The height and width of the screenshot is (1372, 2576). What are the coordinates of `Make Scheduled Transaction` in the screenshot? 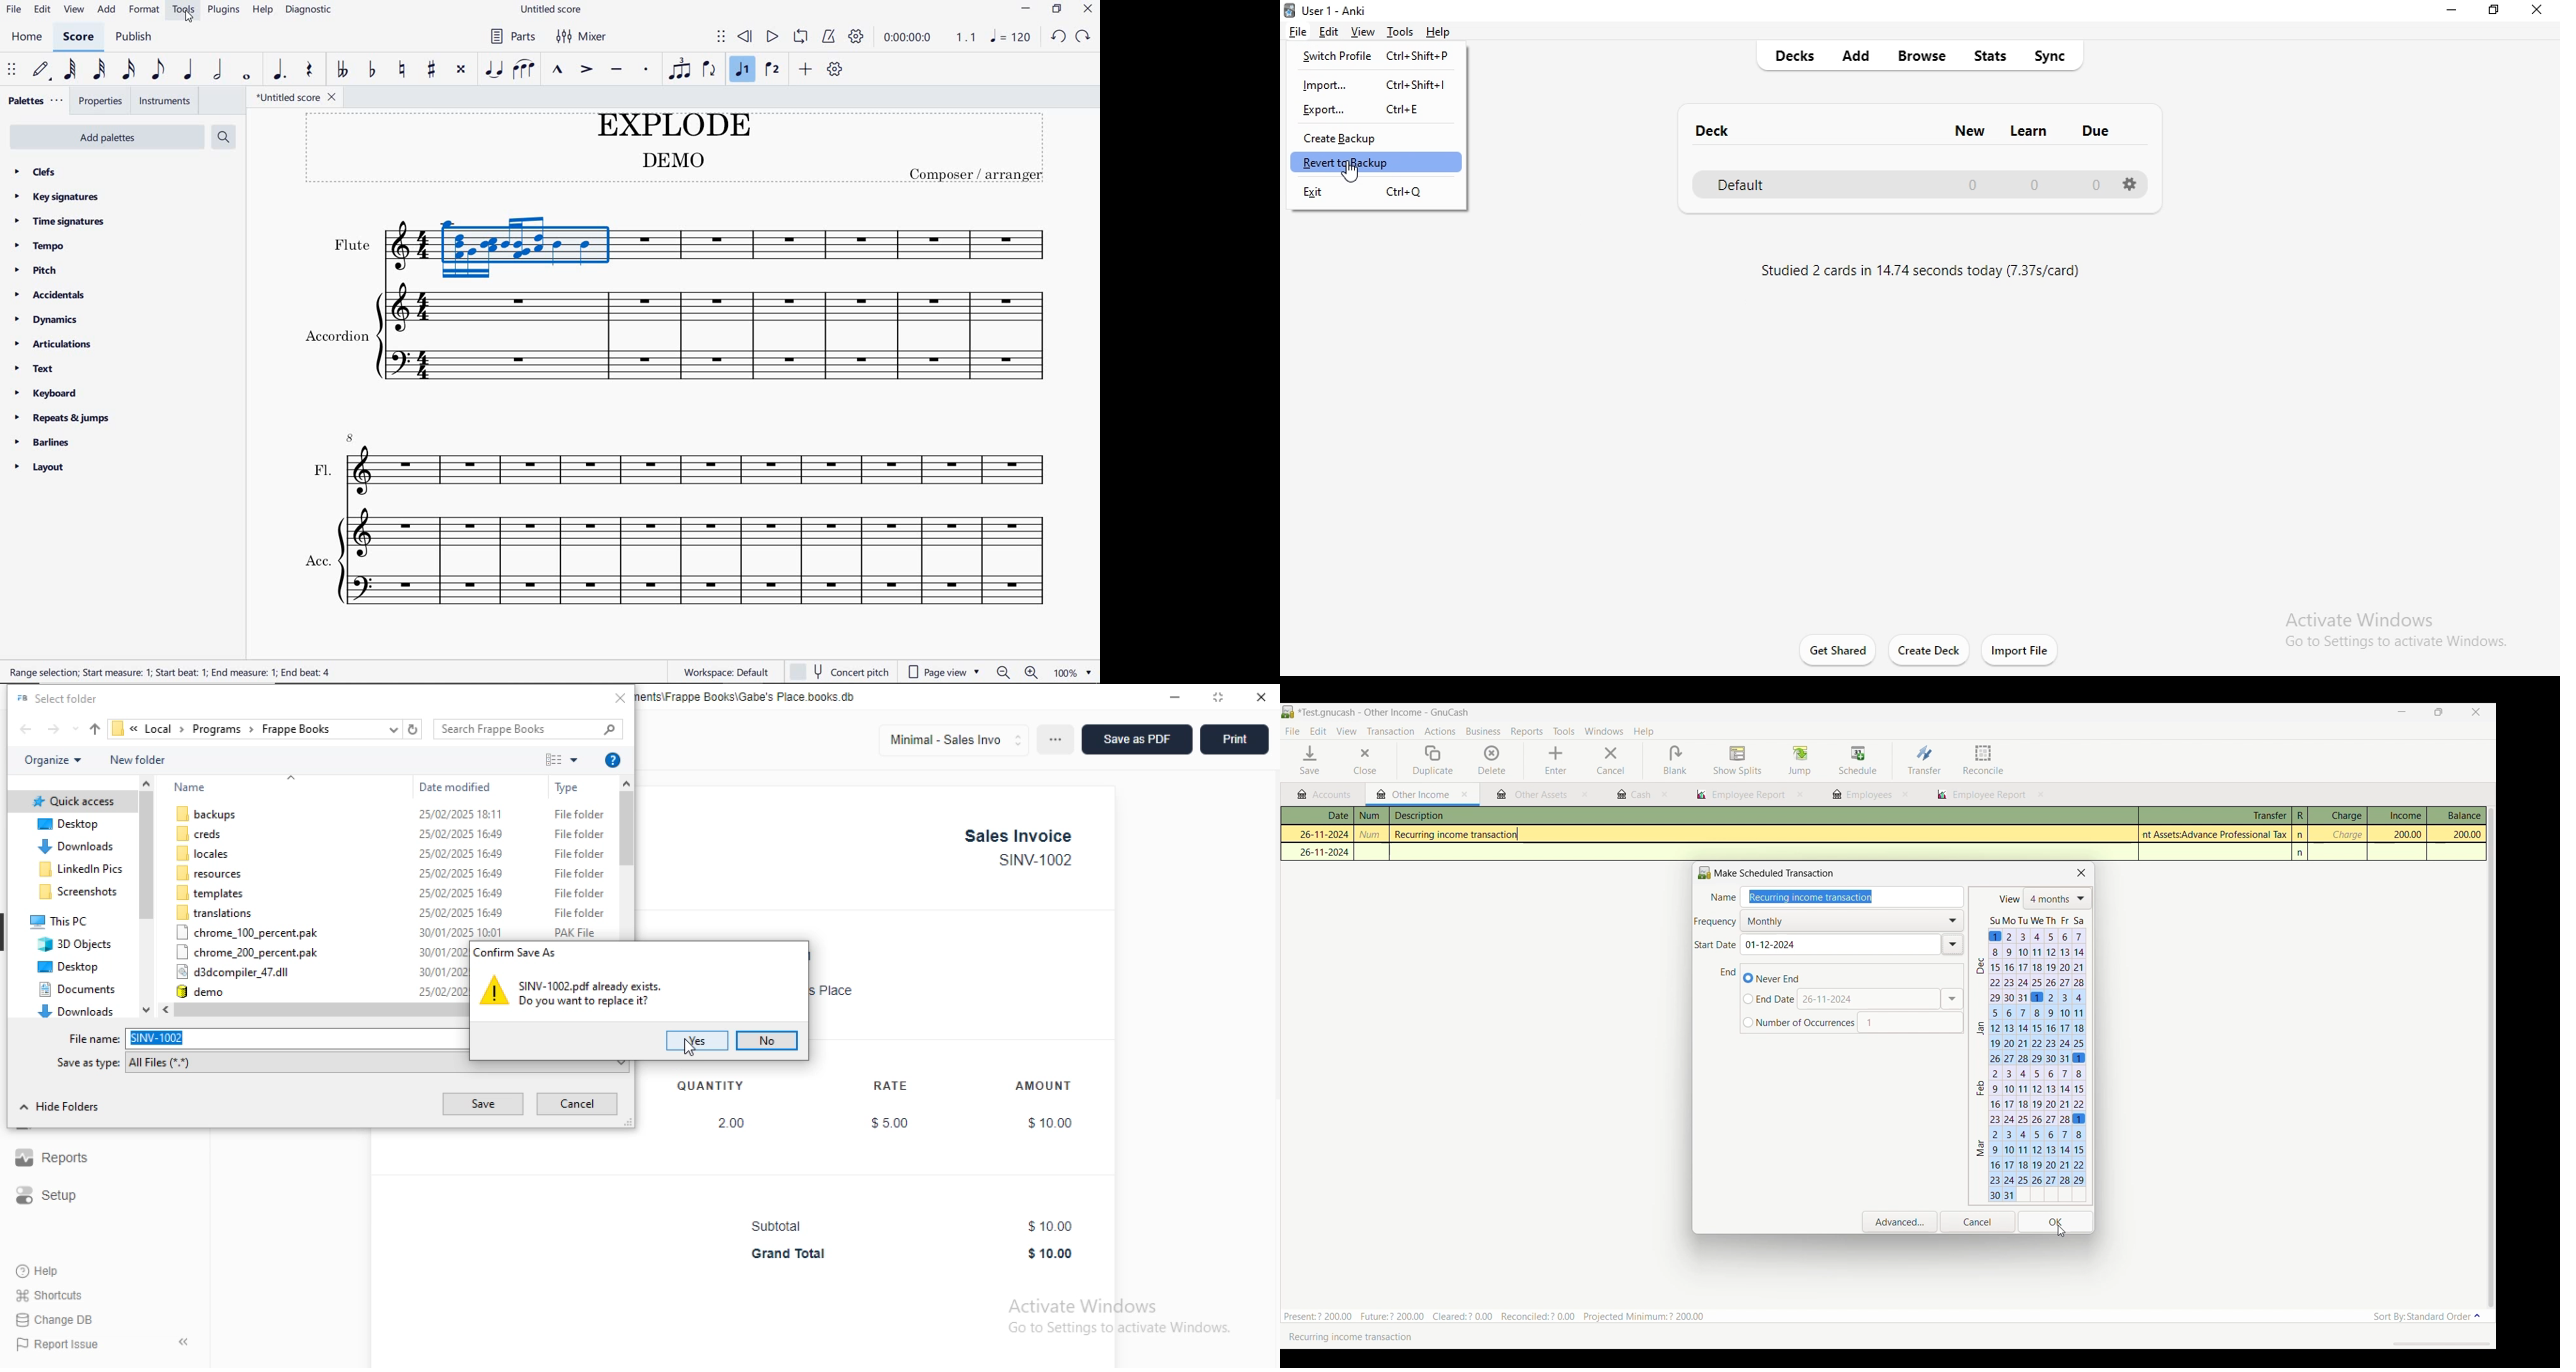 It's located at (1770, 873).